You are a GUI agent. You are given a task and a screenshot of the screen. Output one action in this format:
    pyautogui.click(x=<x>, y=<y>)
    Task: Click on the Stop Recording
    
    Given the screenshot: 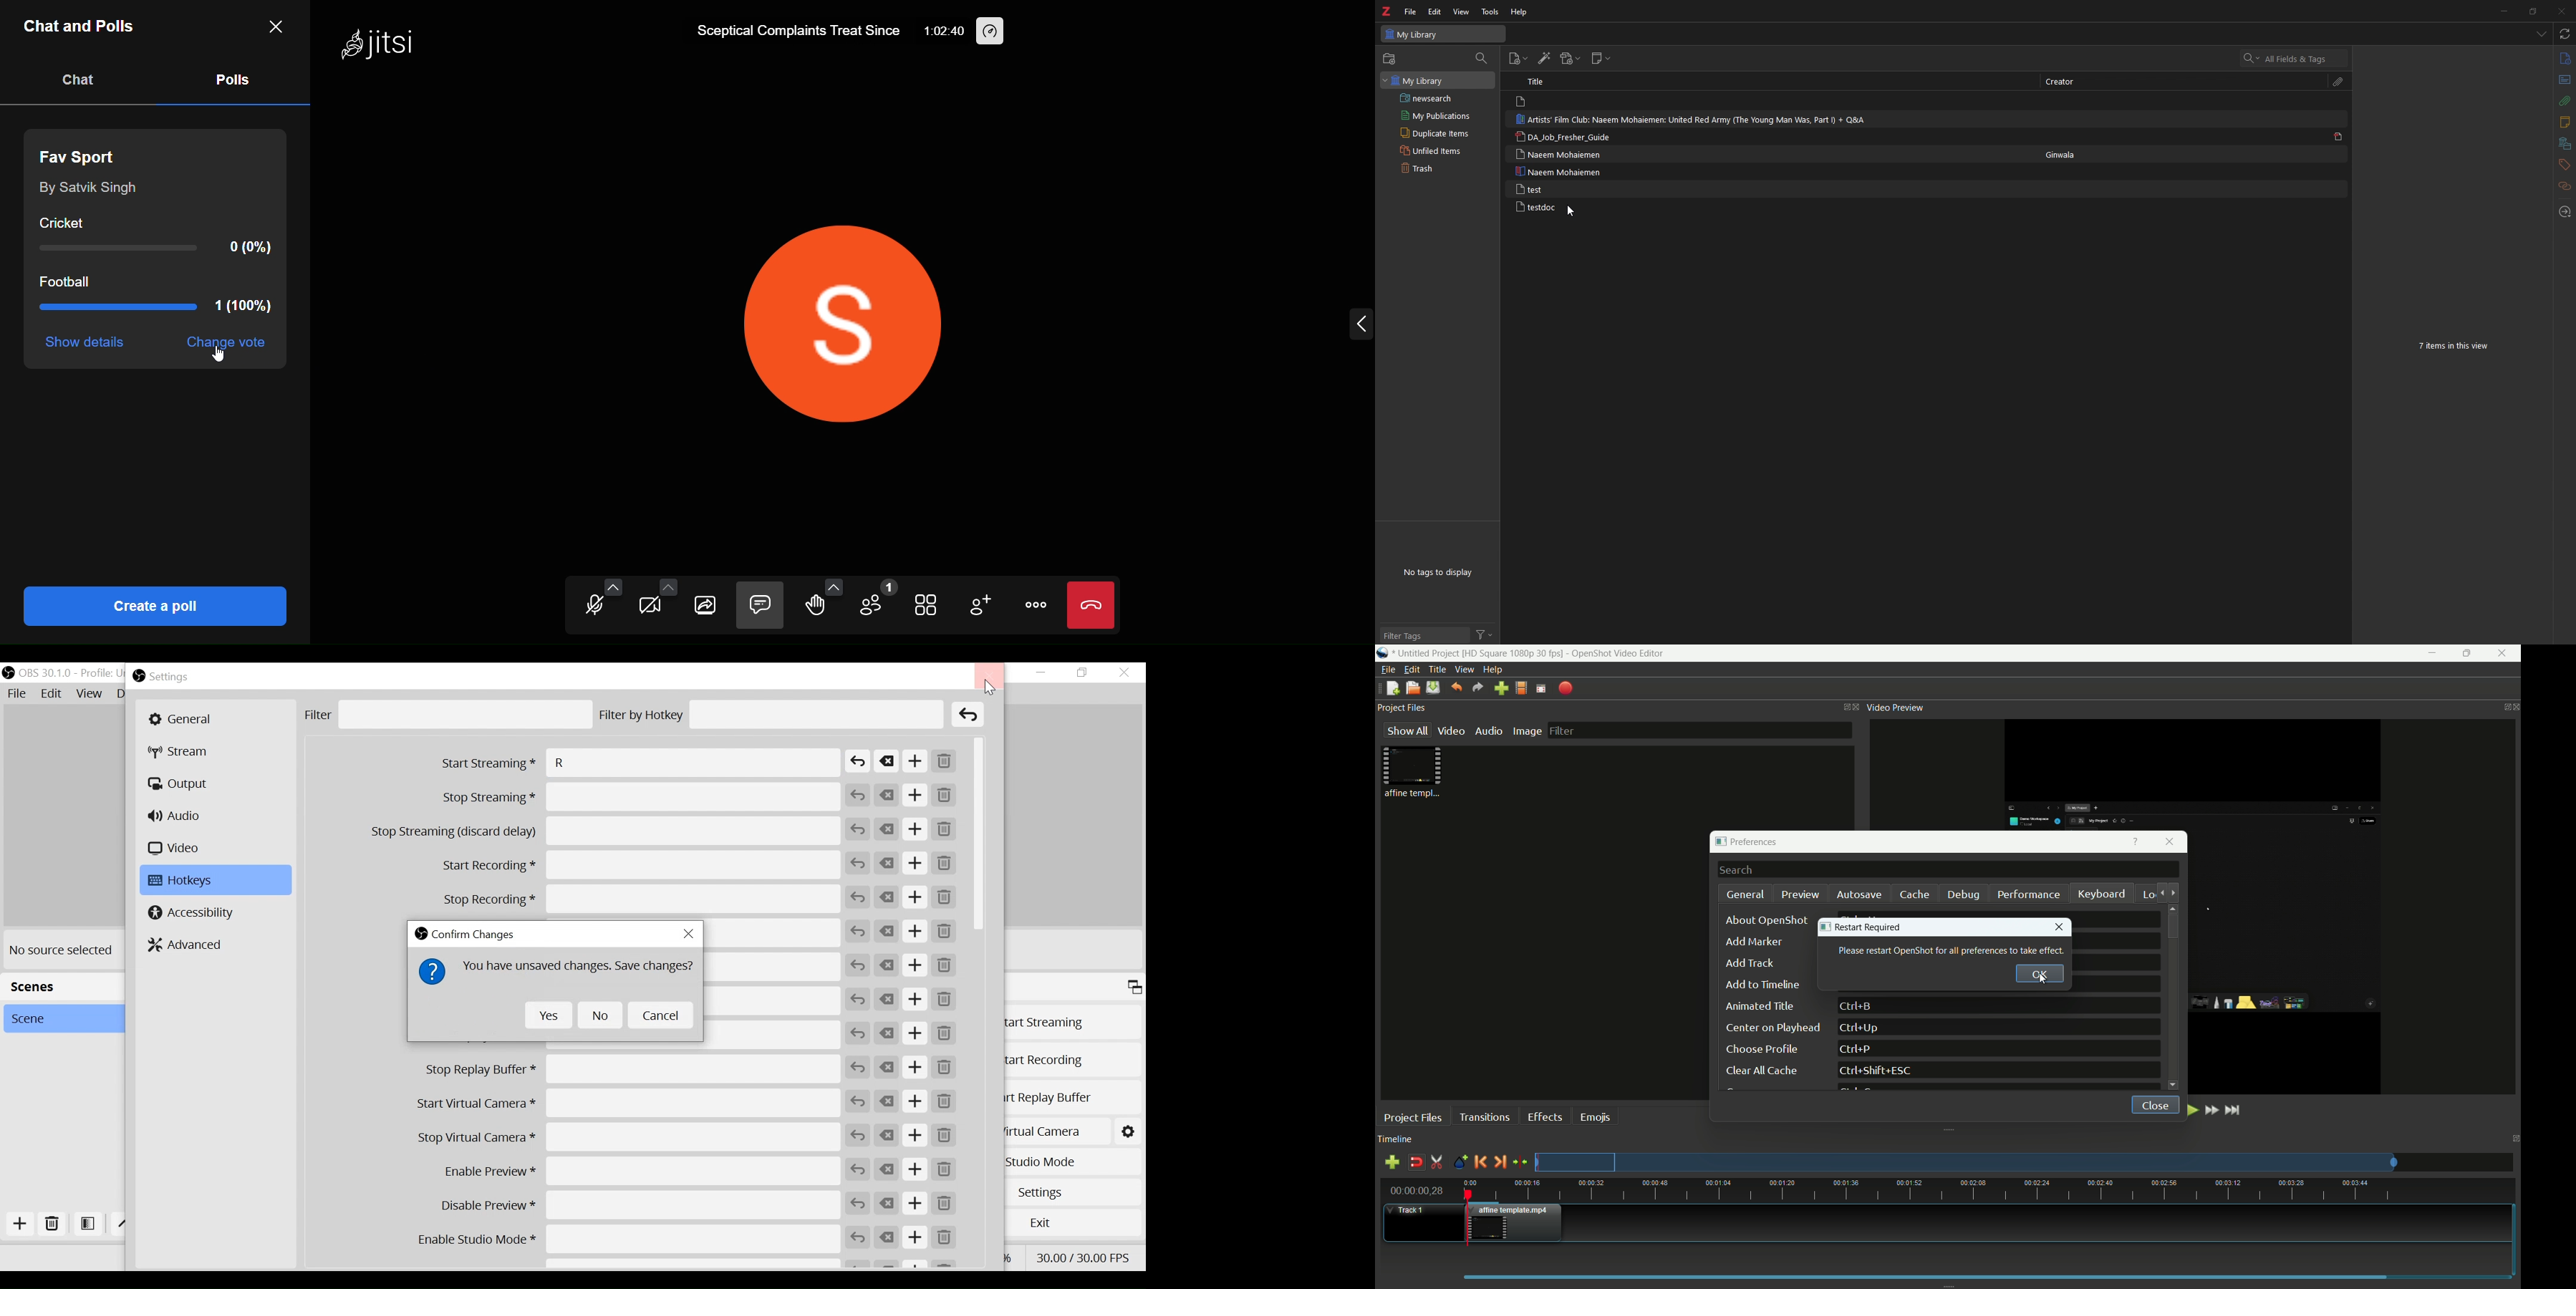 What is the action you would take?
    pyautogui.click(x=628, y=900)
    